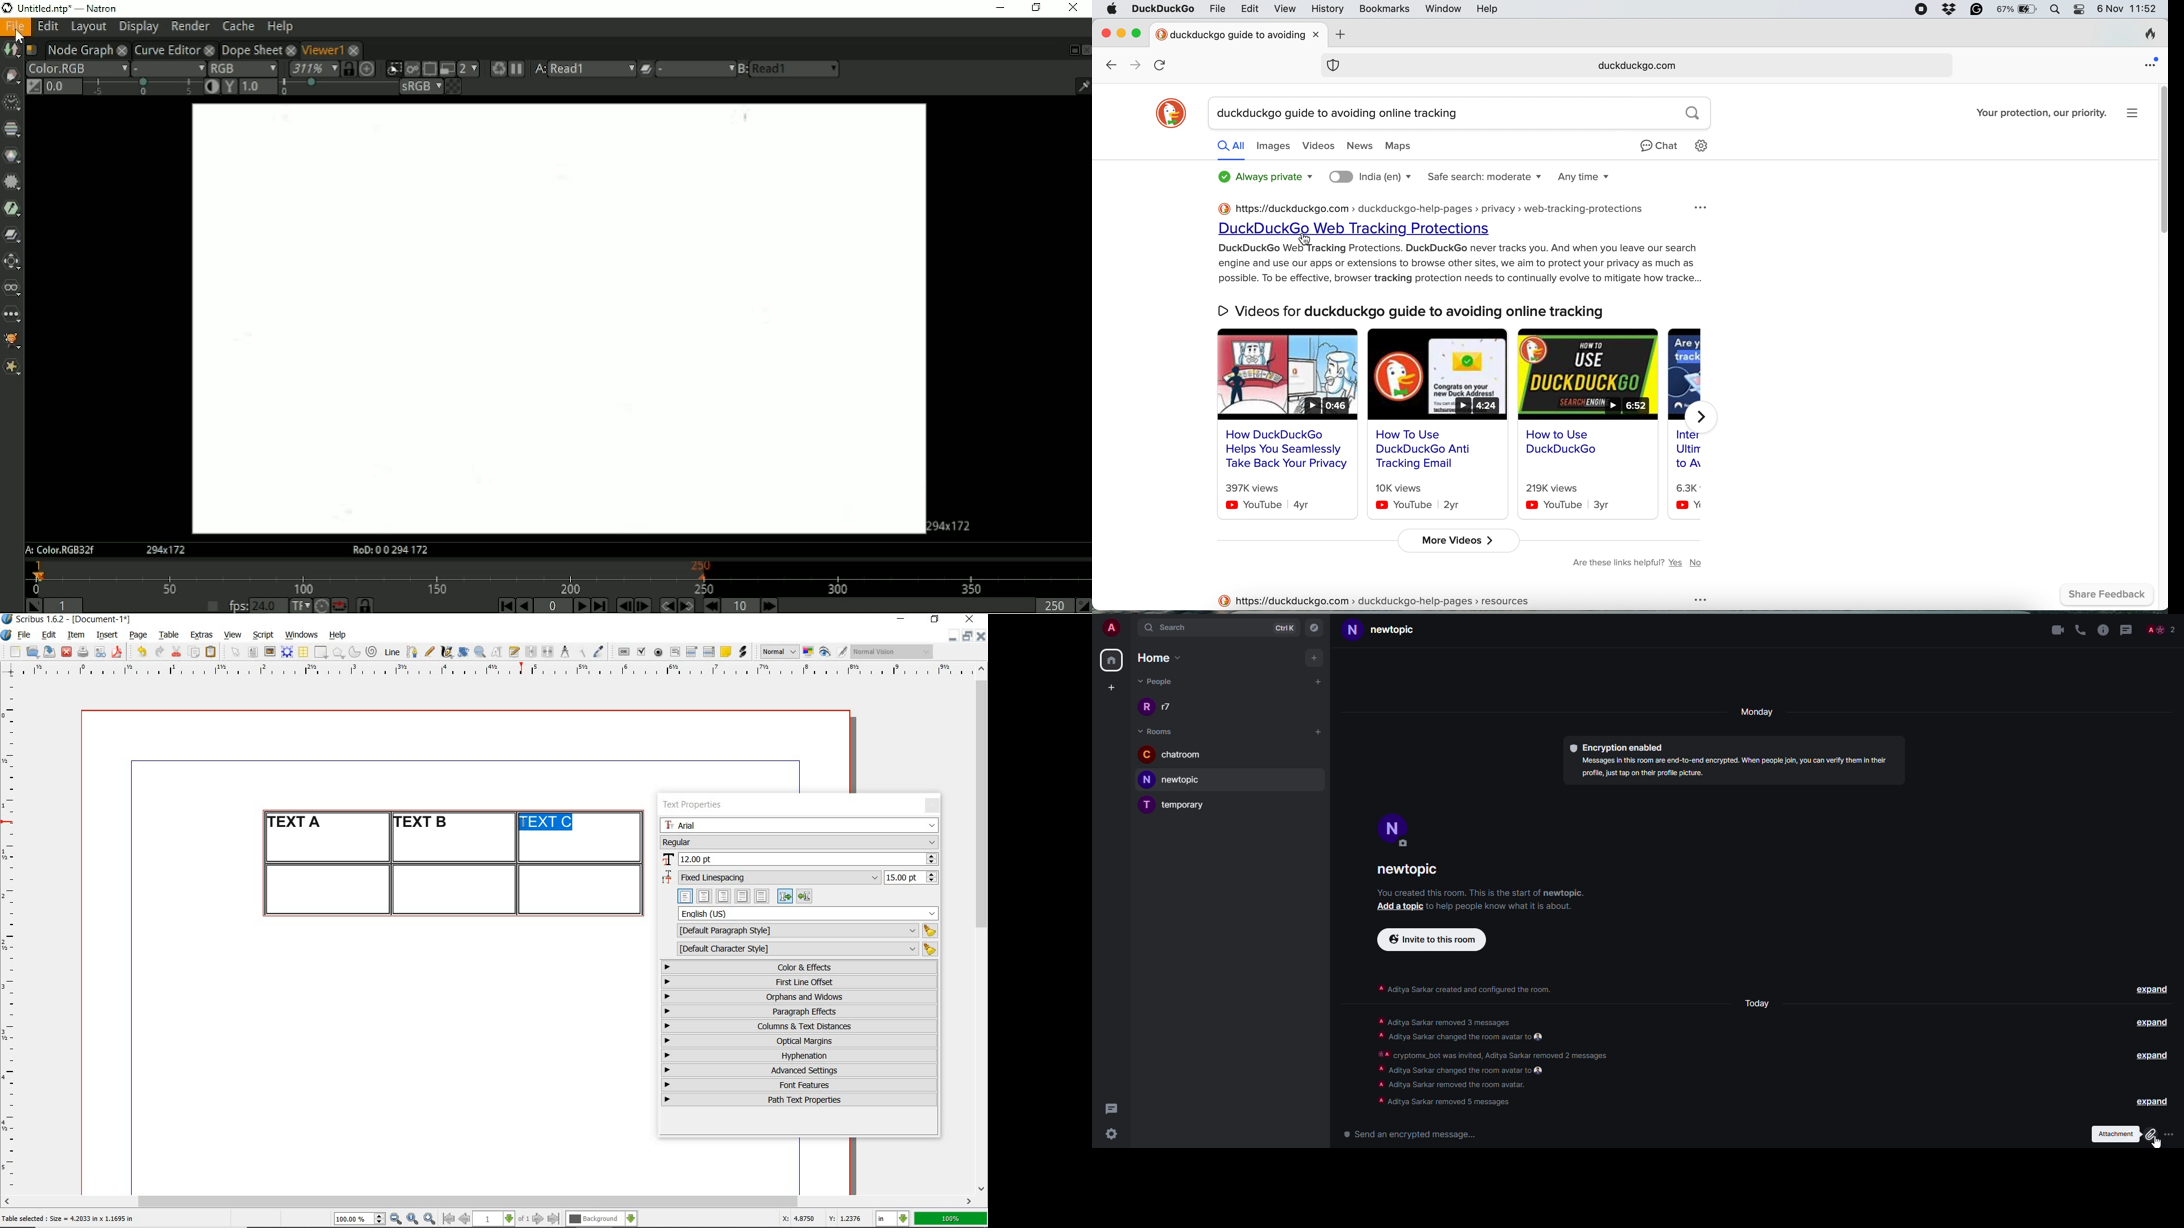 The image size is (2184, 1232). Describe the element at coordinates (1313, 35) in the screenshot. I see `close` at that location.